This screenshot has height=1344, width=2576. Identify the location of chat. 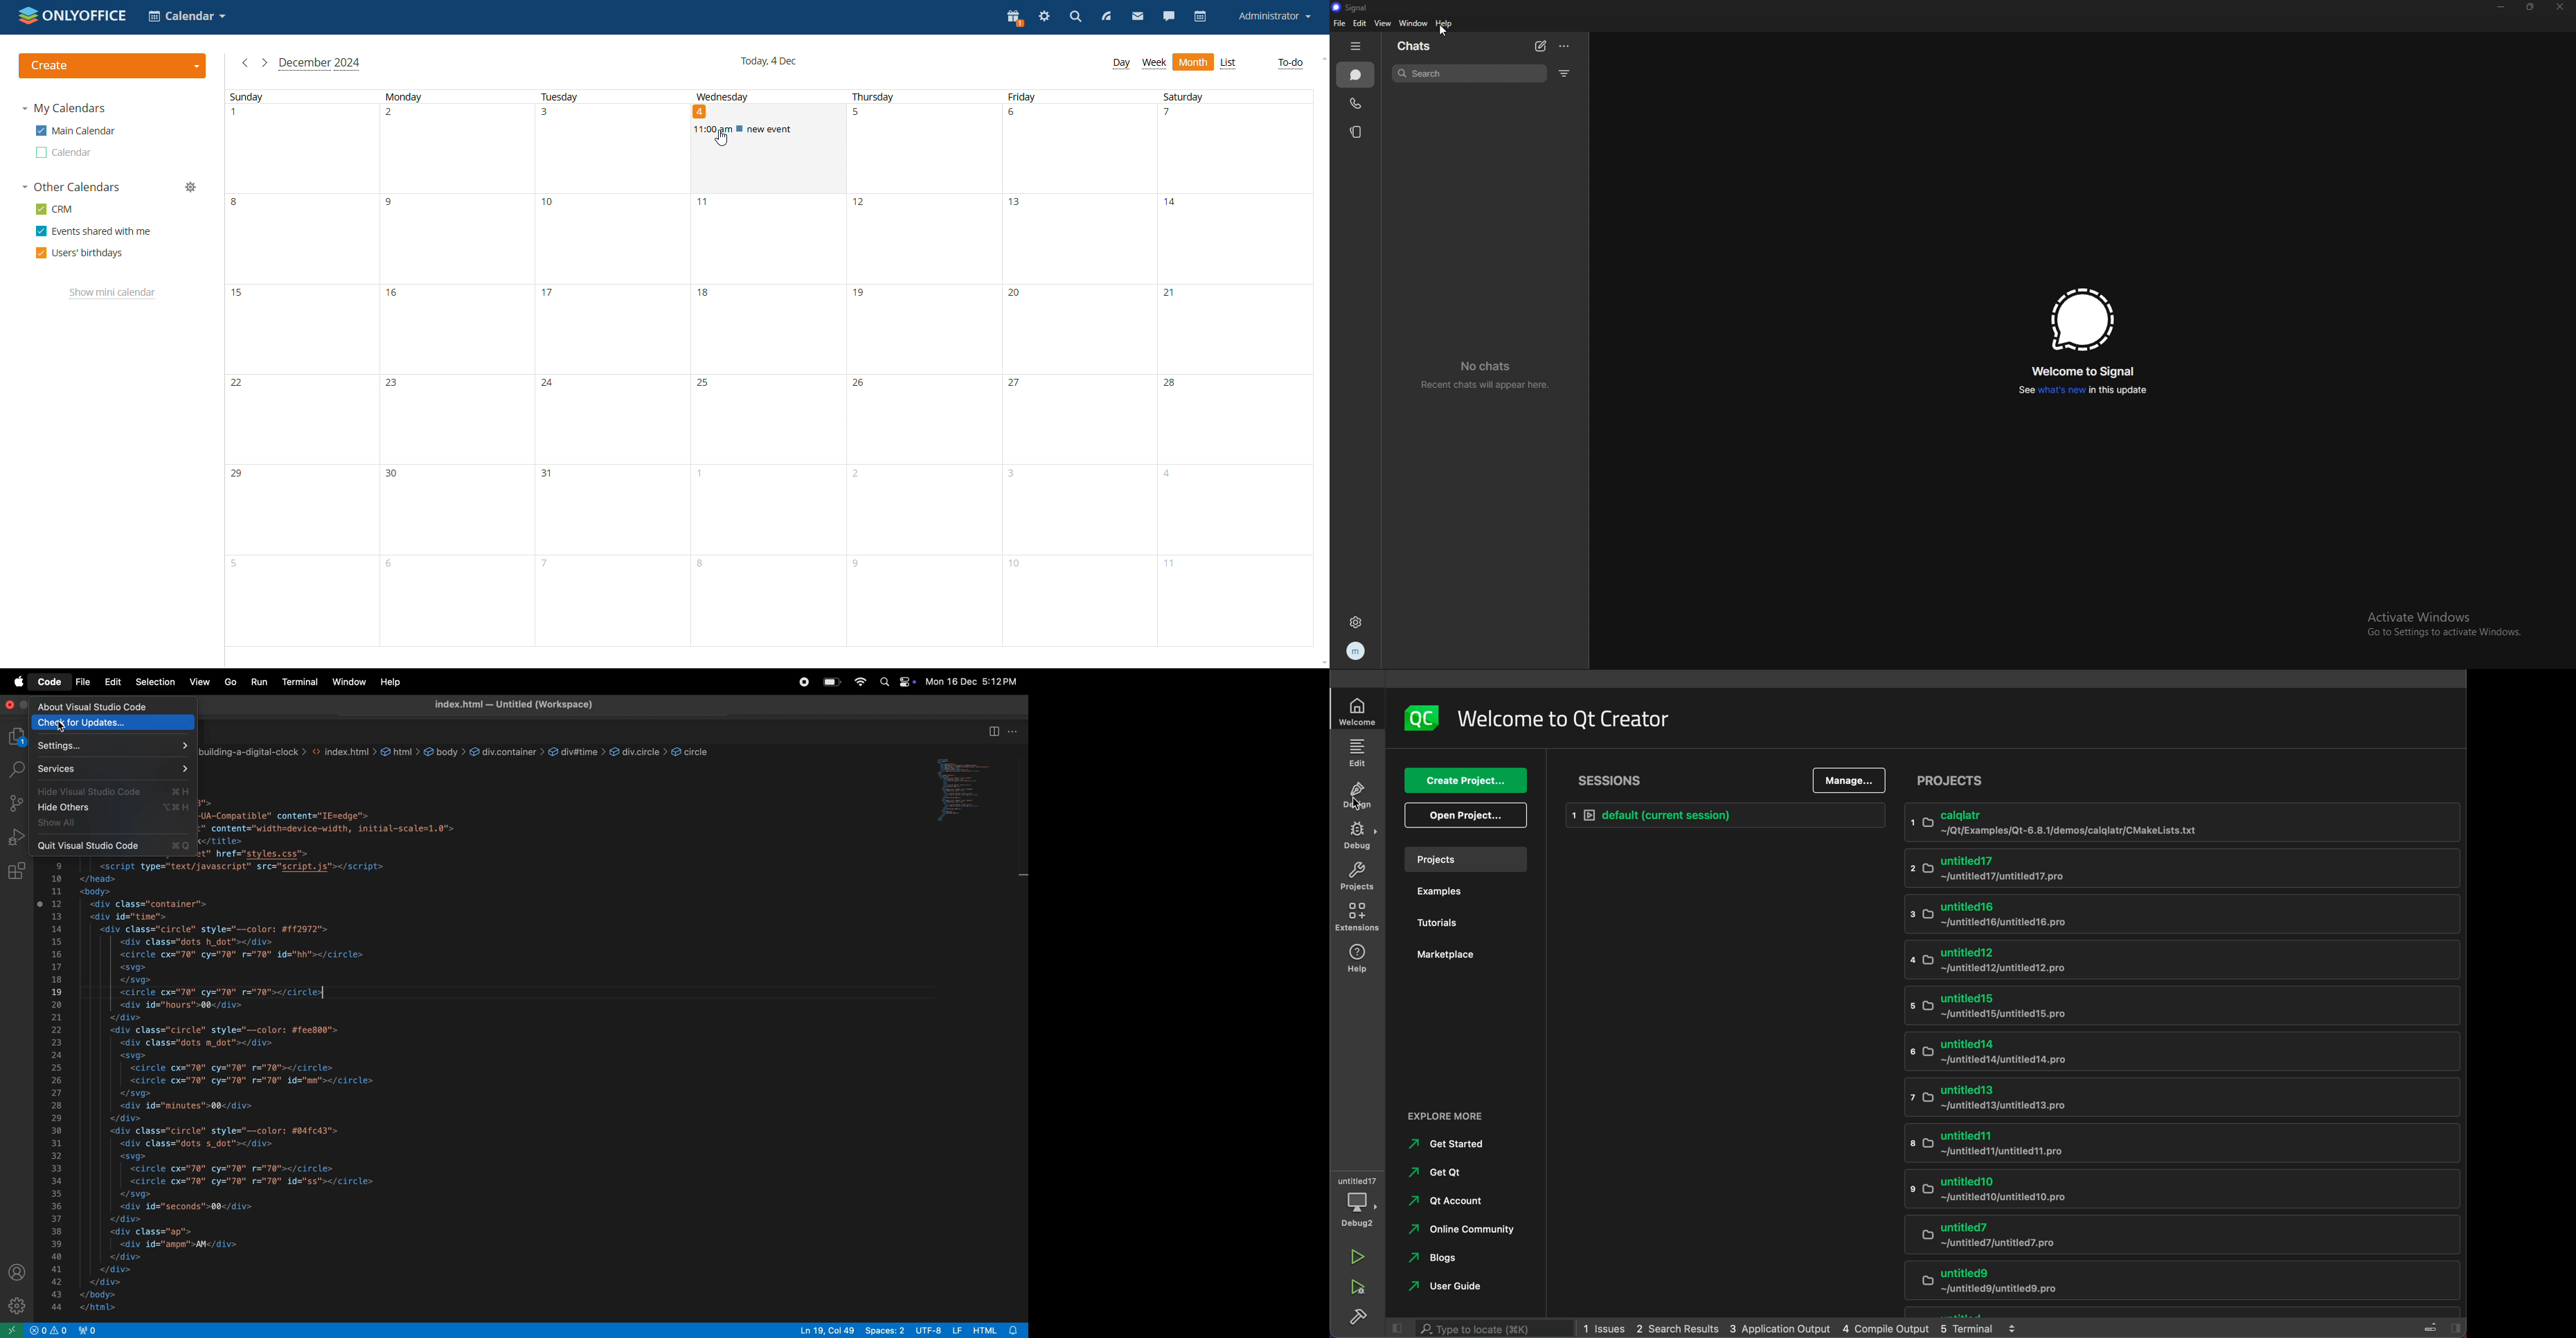
(1170, 18).